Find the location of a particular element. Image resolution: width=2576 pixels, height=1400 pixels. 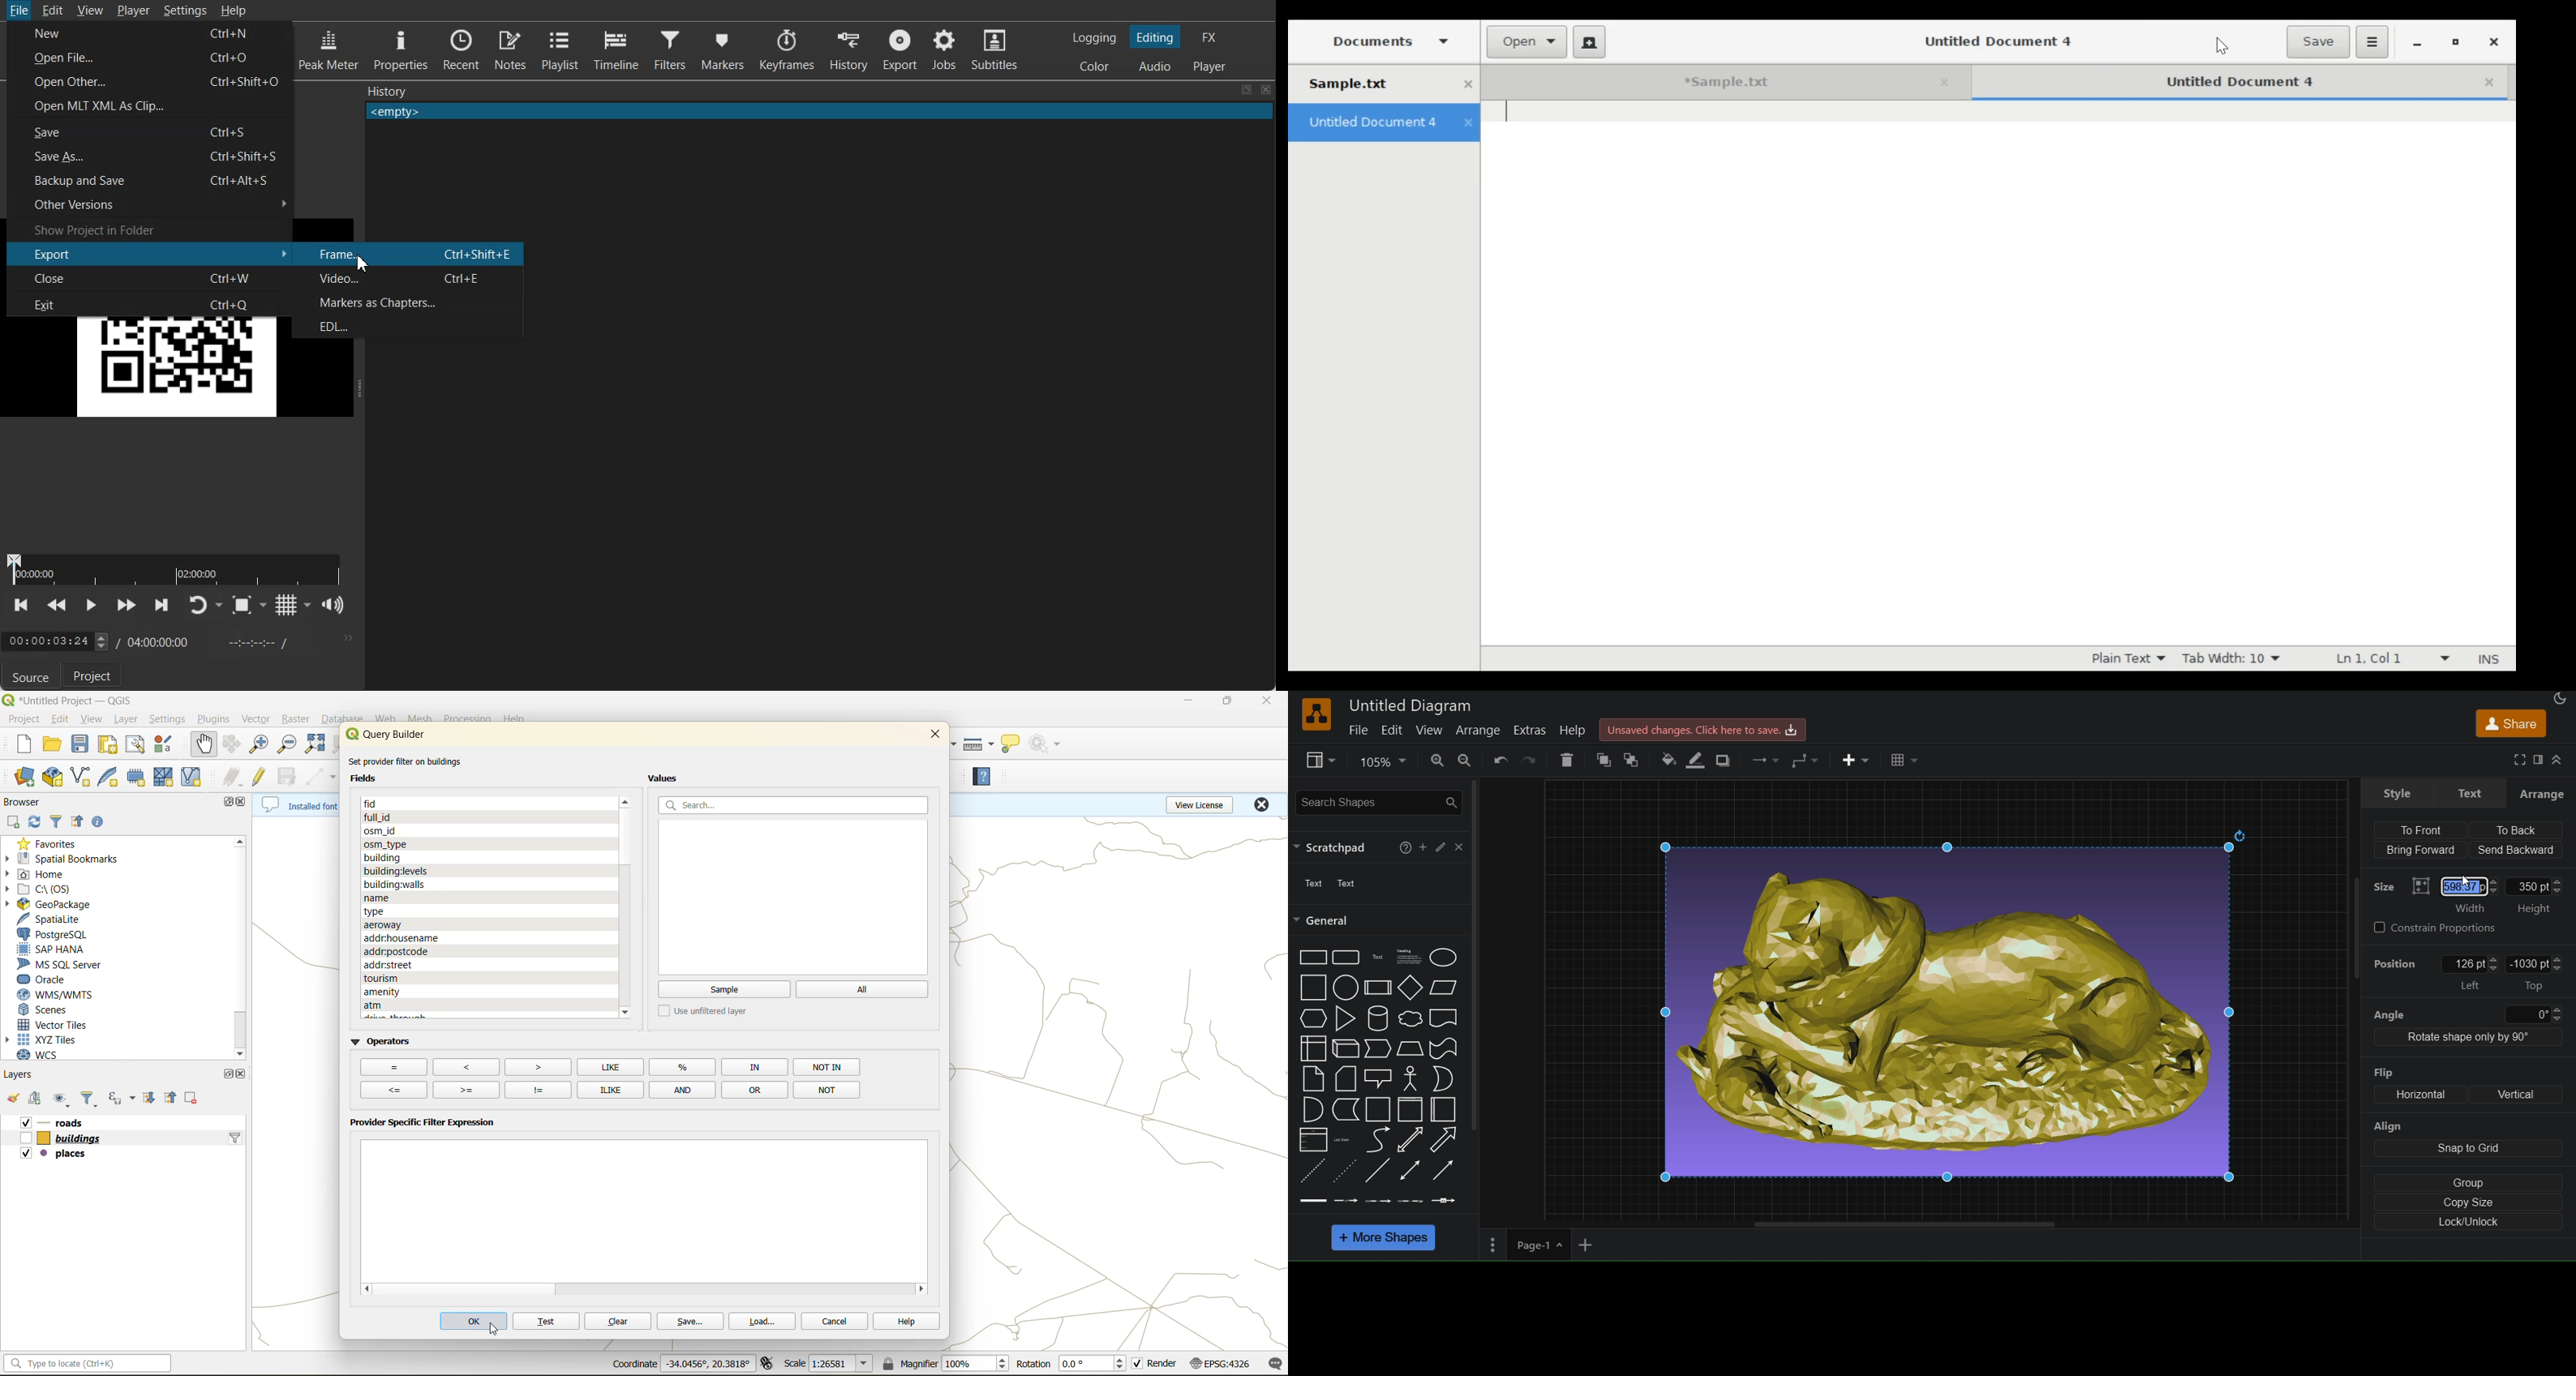

Vertical is located at coordinates (2521, 1093).